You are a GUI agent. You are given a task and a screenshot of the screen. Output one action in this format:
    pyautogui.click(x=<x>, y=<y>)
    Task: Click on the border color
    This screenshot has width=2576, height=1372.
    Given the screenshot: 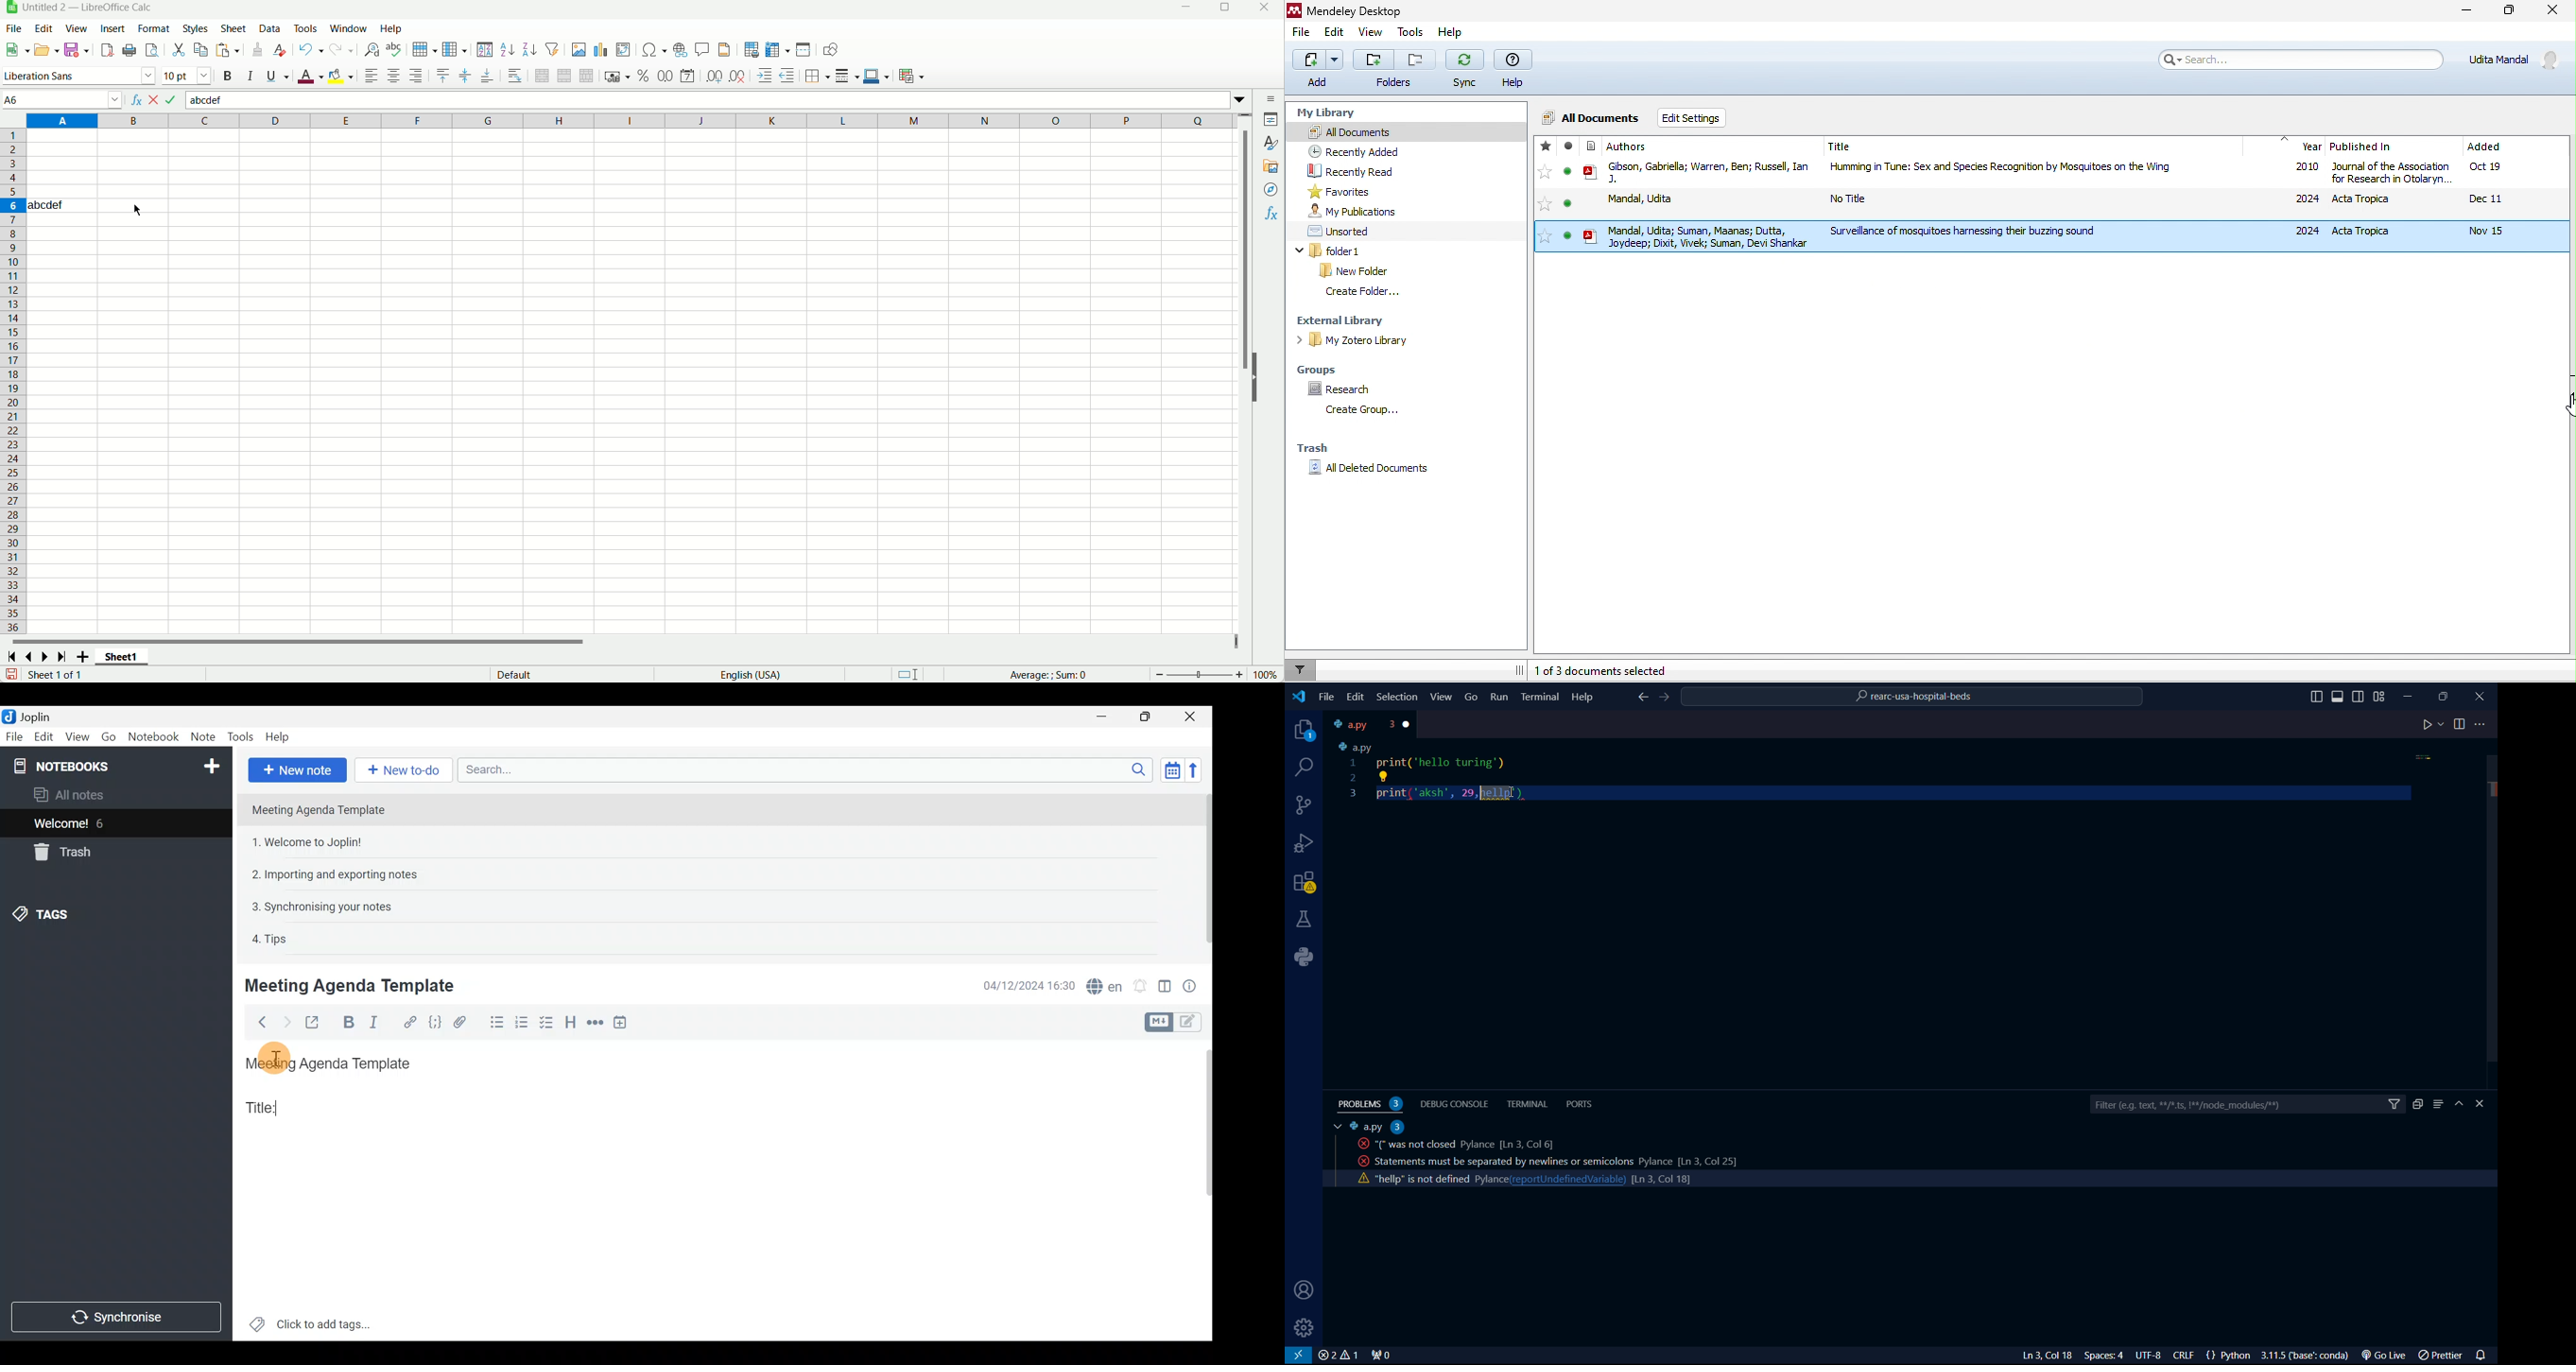 What is the action you would take?
    pyautogui.click(x=877, y=75)
    